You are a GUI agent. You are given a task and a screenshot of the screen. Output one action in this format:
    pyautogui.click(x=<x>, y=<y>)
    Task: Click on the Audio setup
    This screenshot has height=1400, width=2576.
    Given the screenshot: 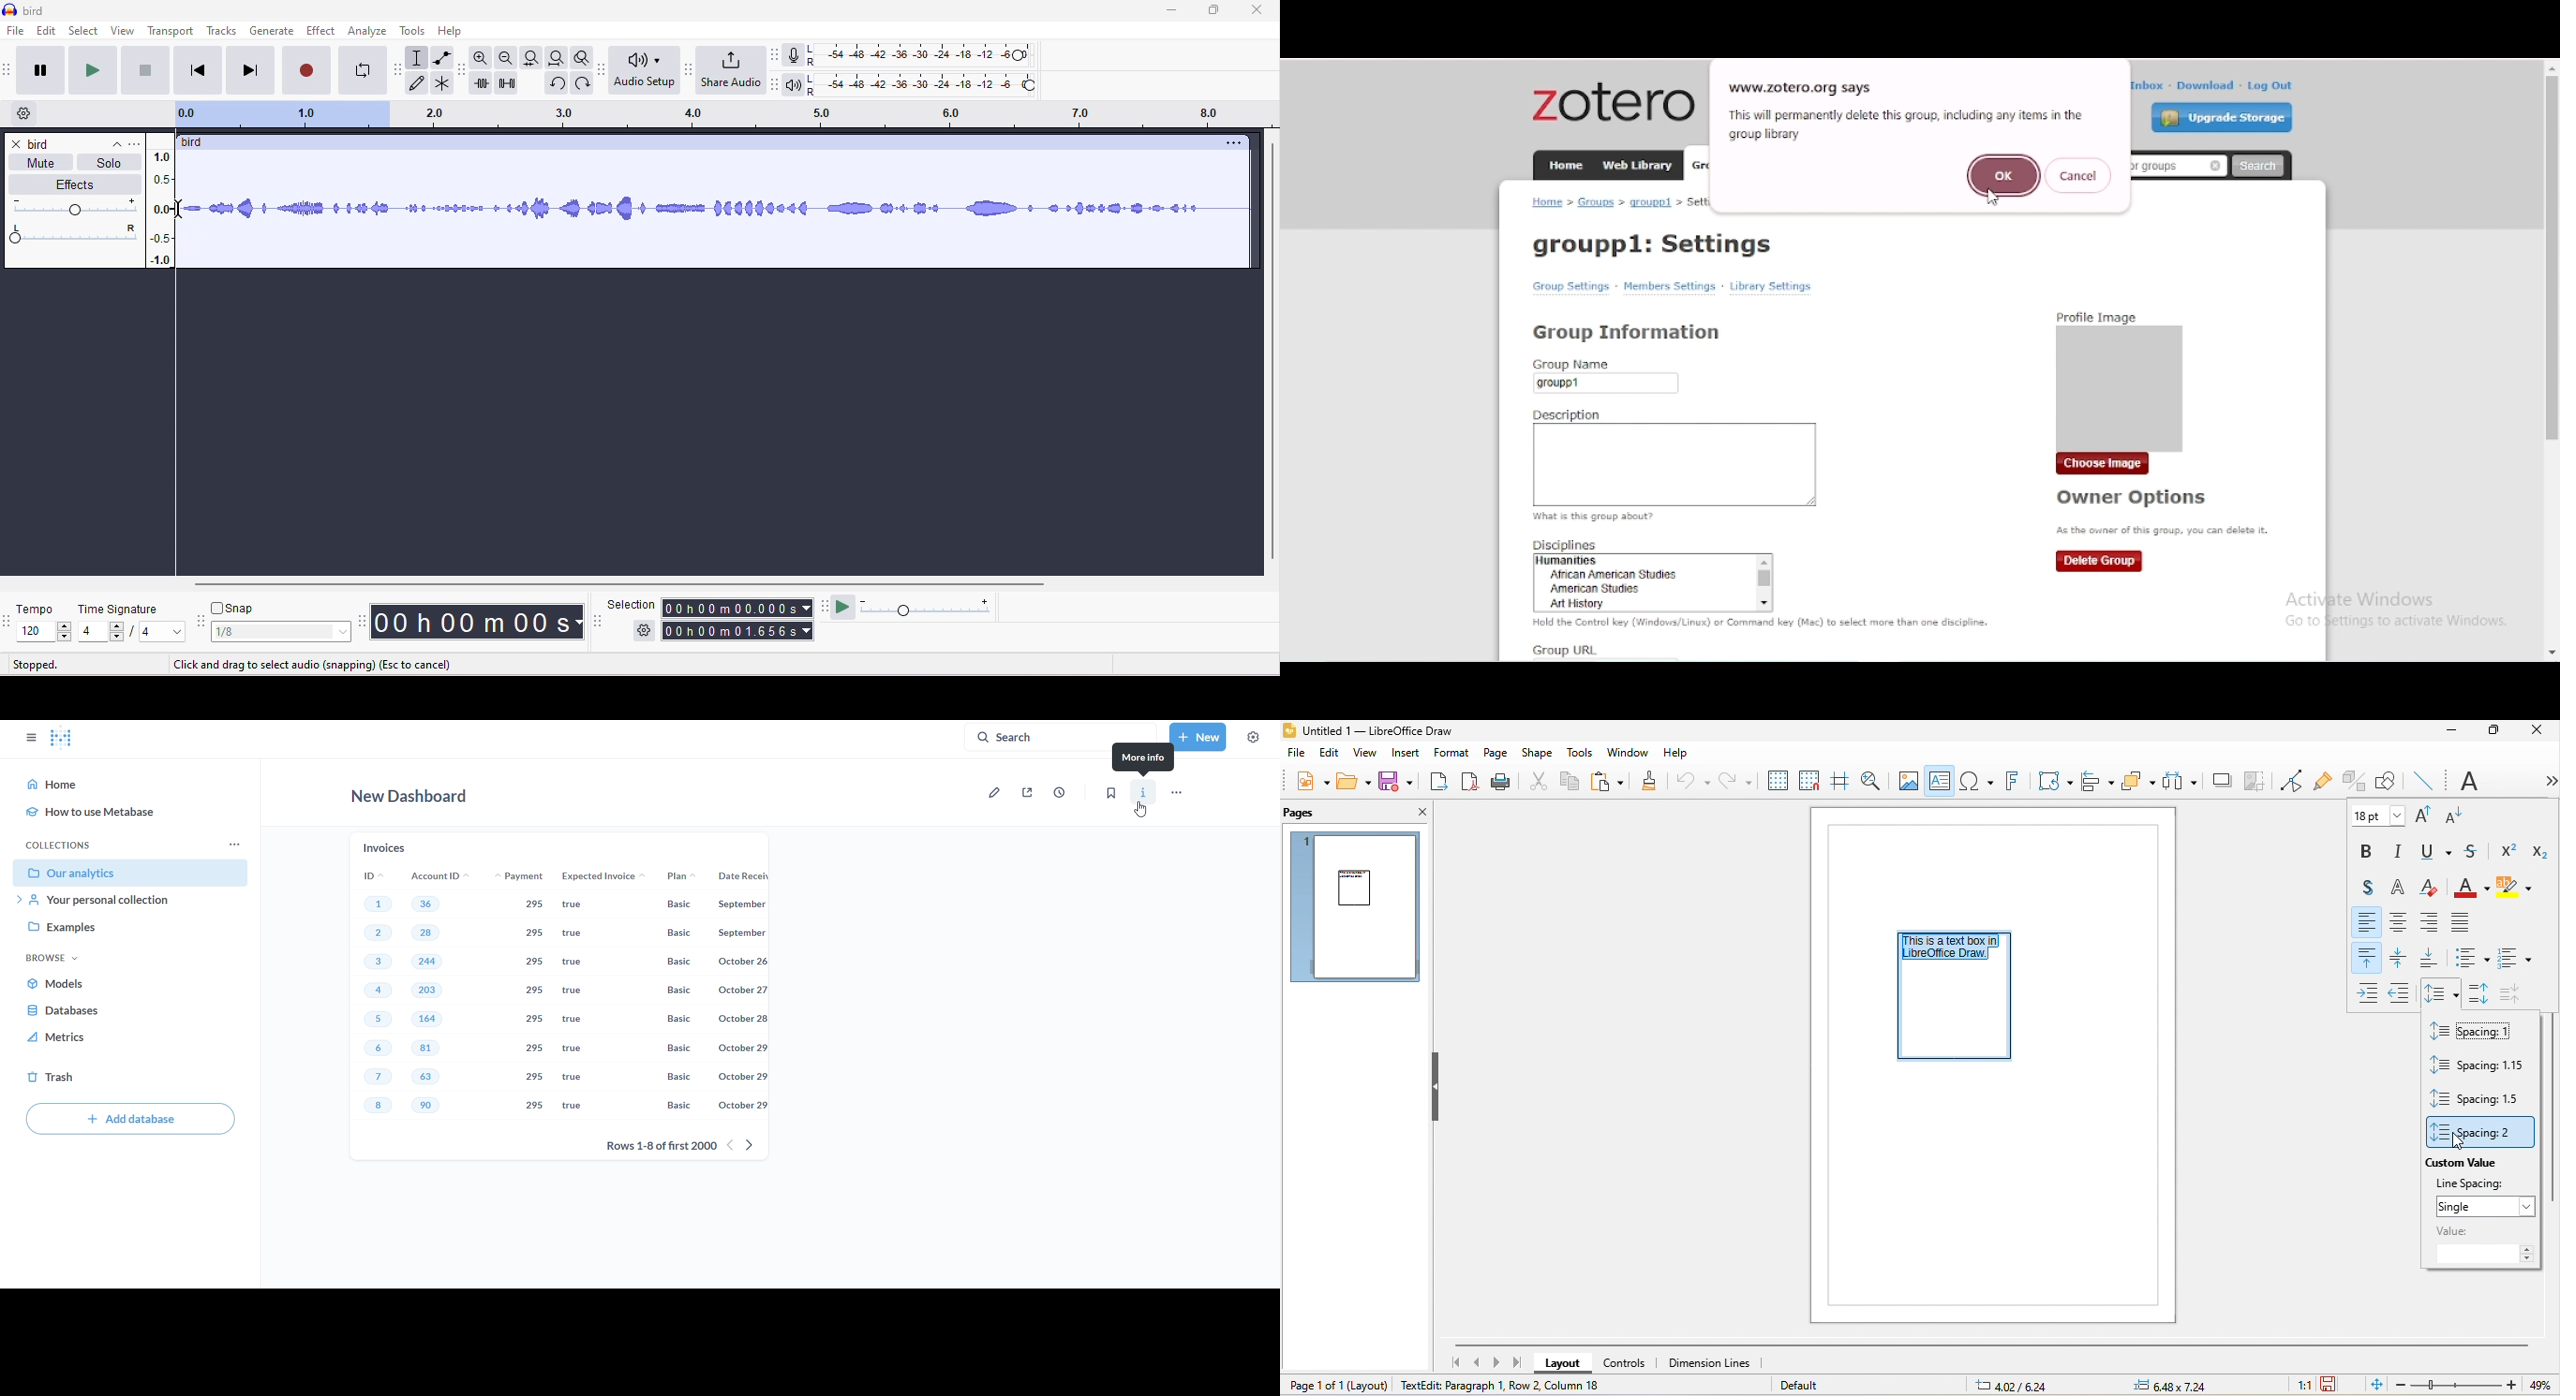 What is the action you would take?
    pyautogui.click(x=647, y=69)
    